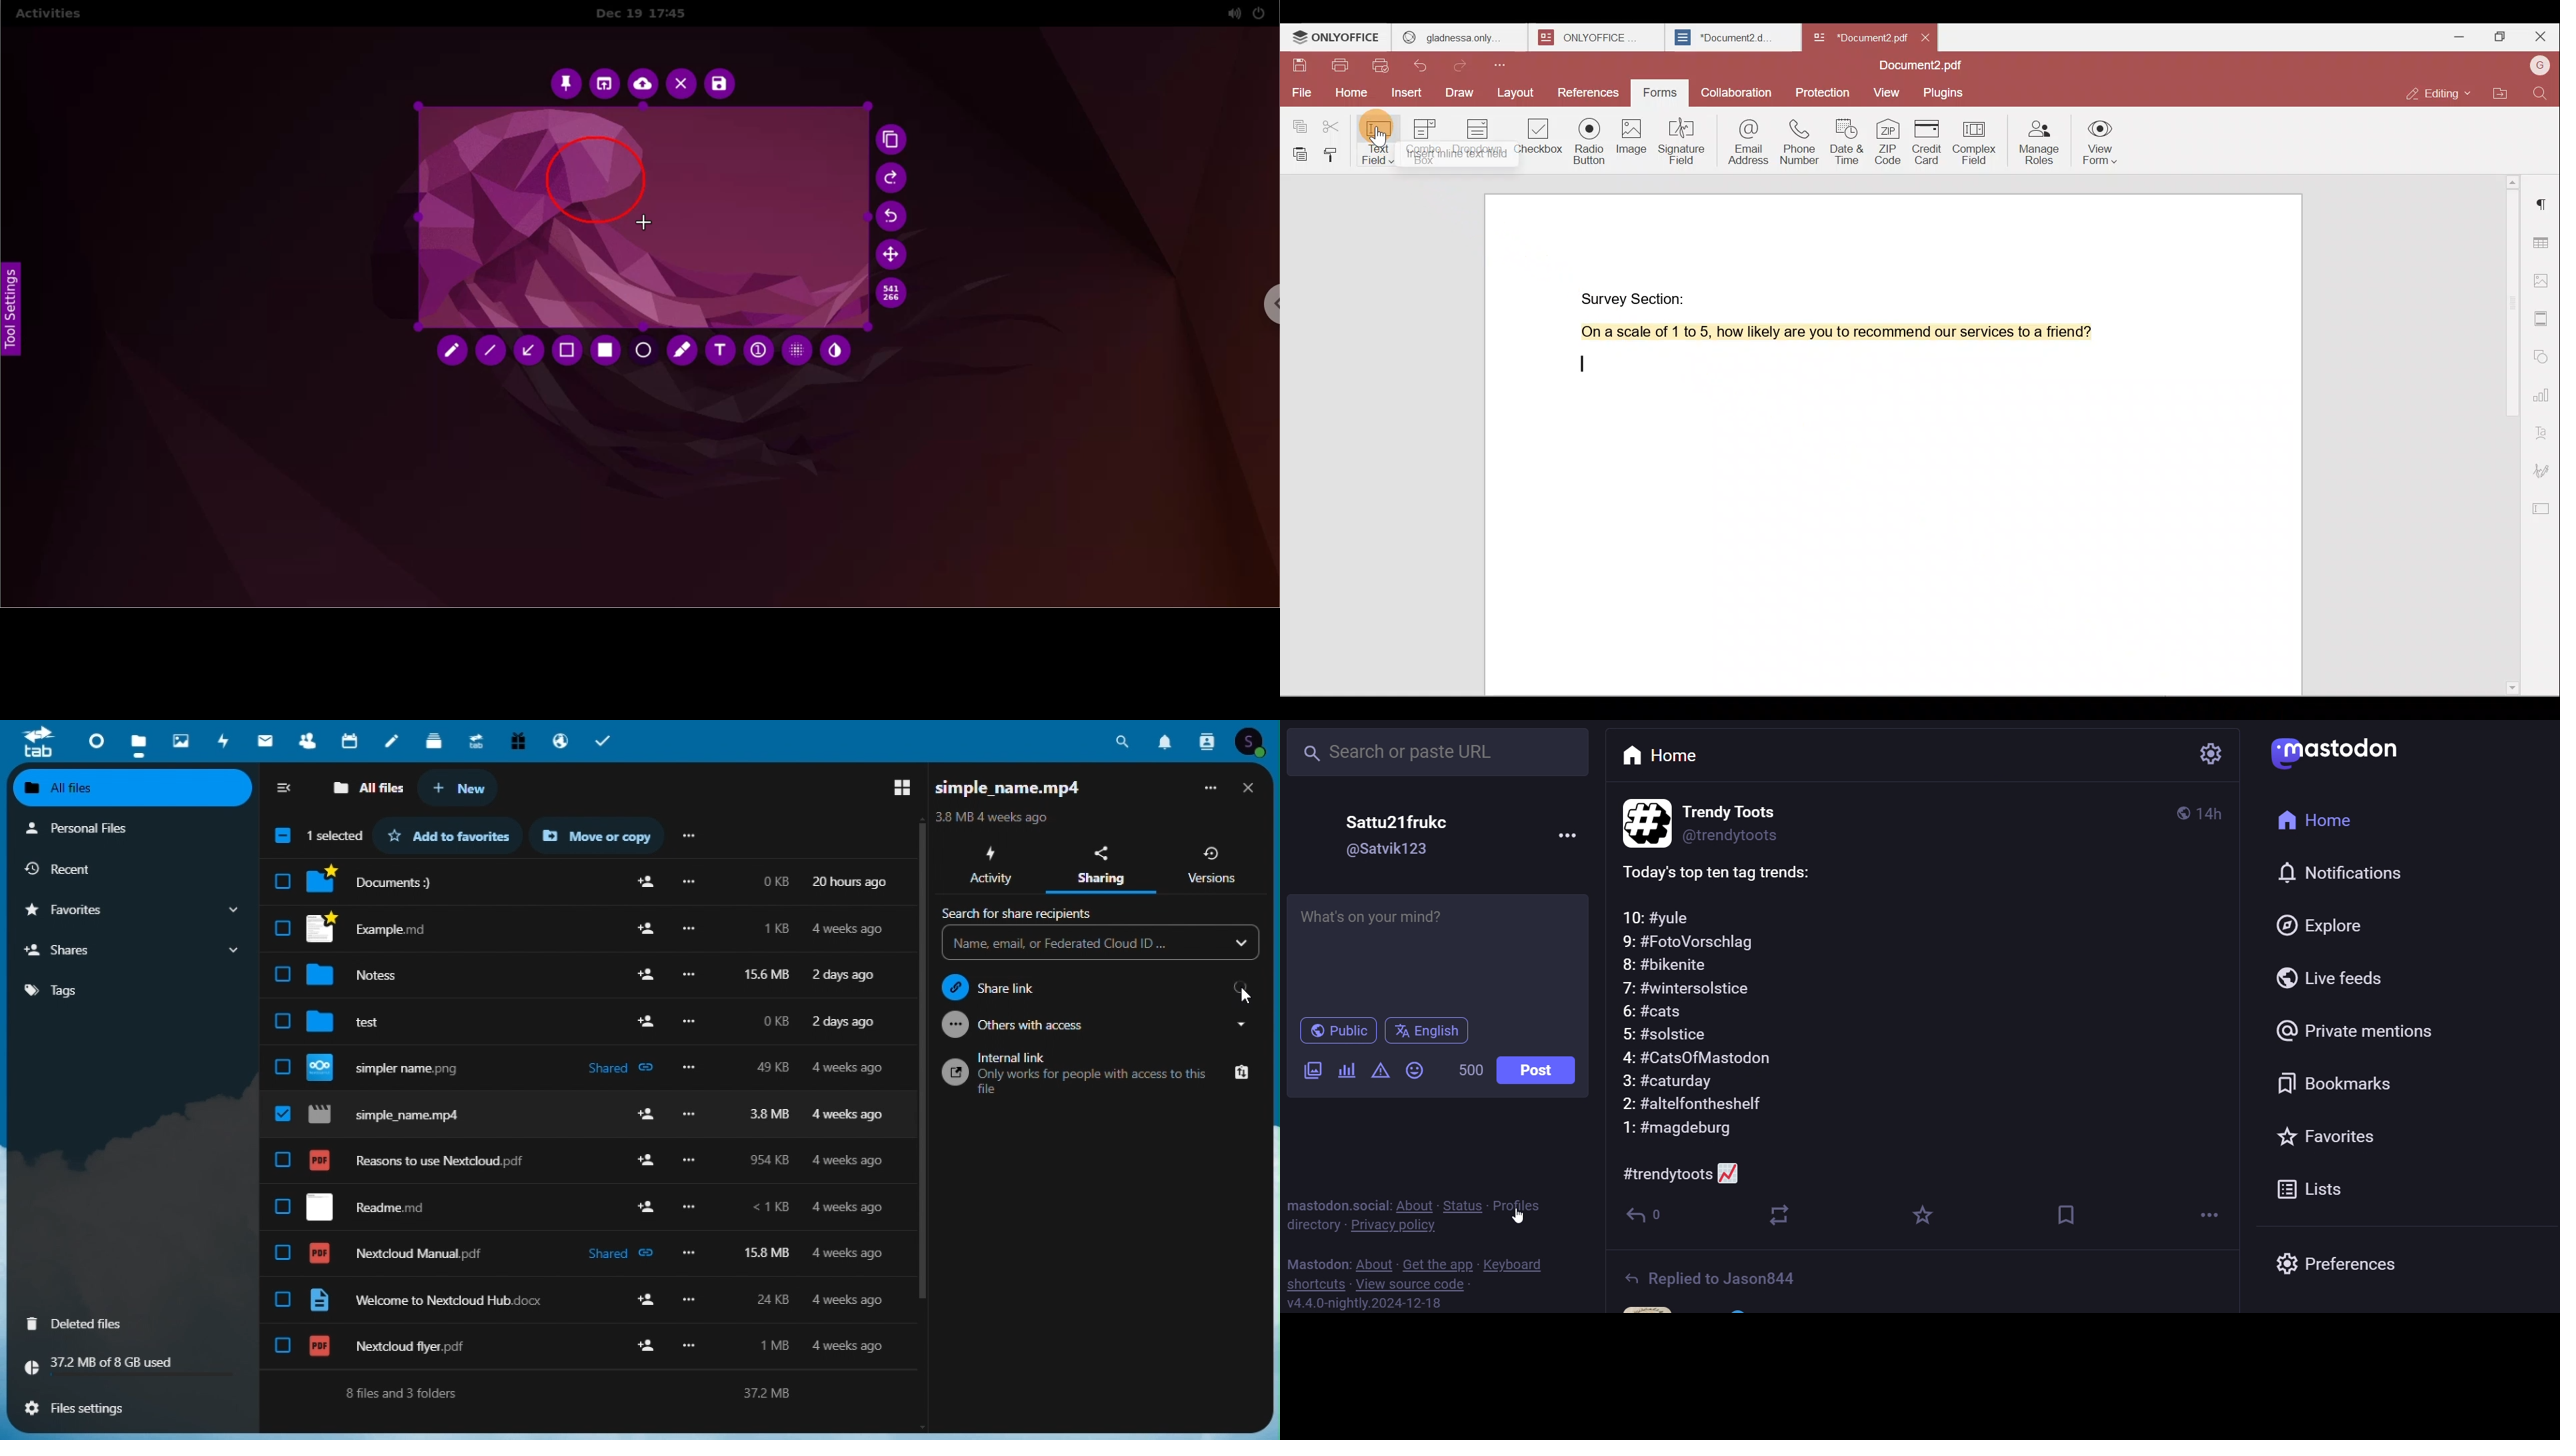 This screenshot has height=1456, width=2576. I want to click on recent, so click(122, 868).